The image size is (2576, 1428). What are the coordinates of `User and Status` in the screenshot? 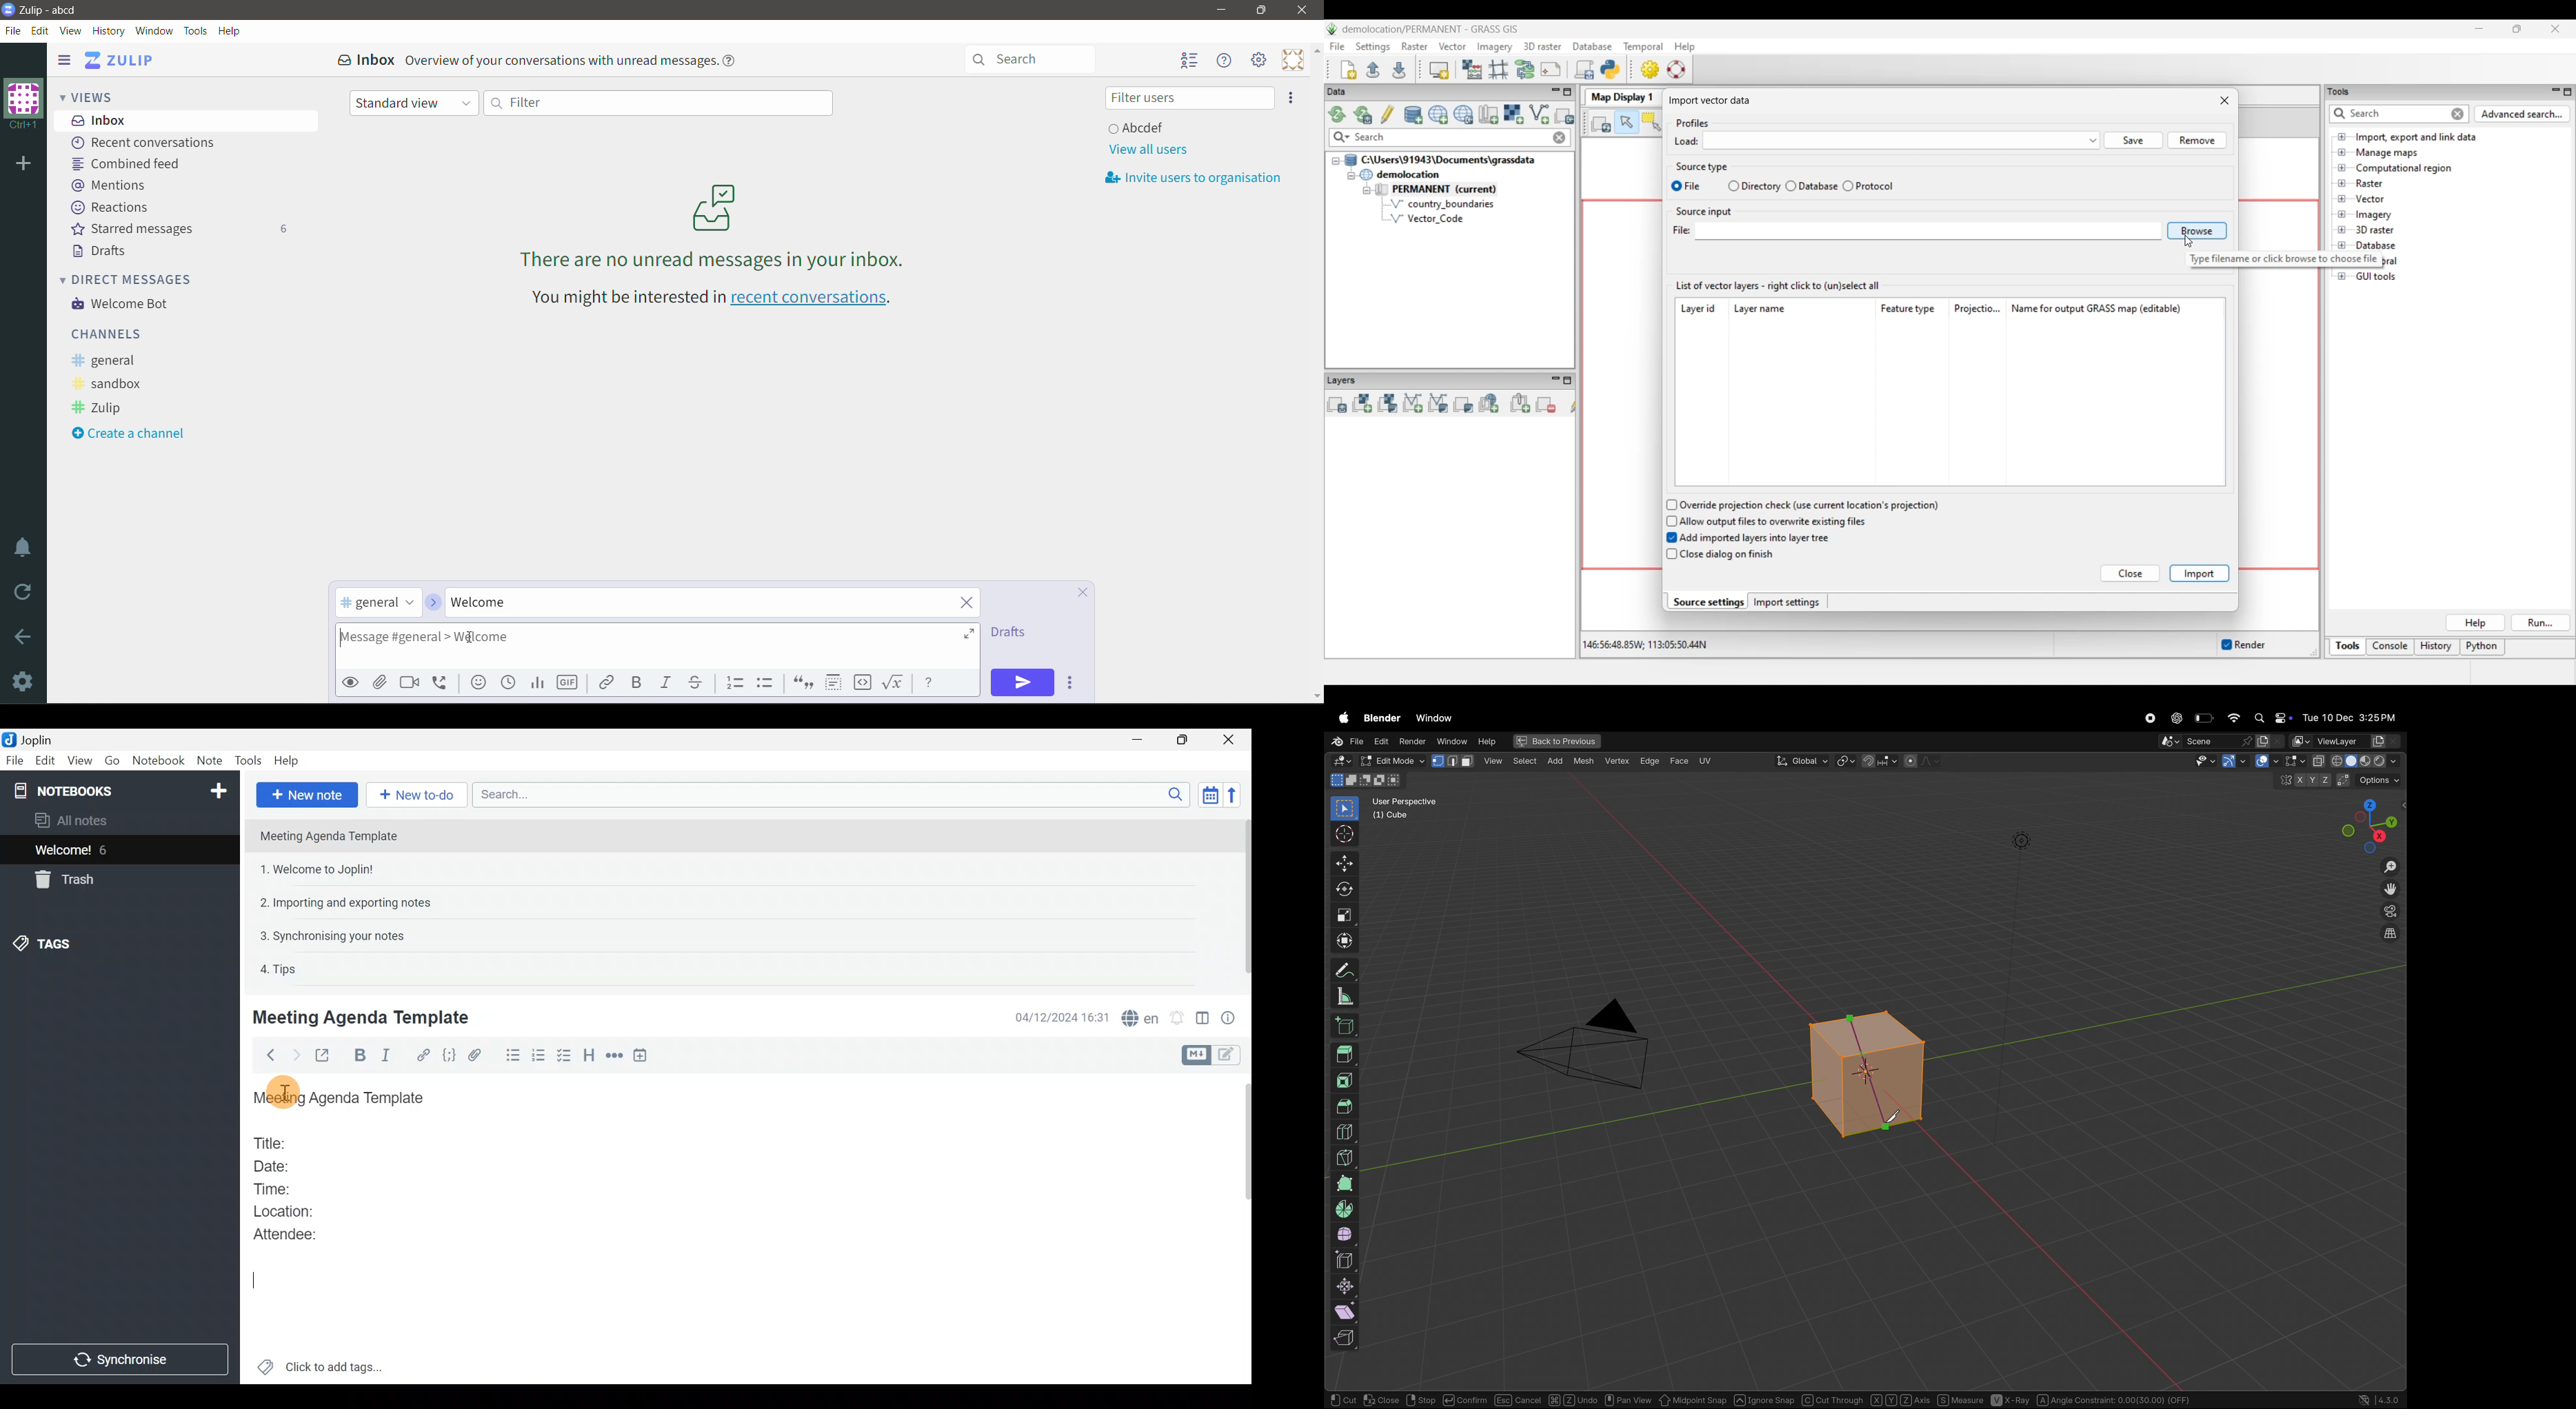 It's located at (1139, 127).